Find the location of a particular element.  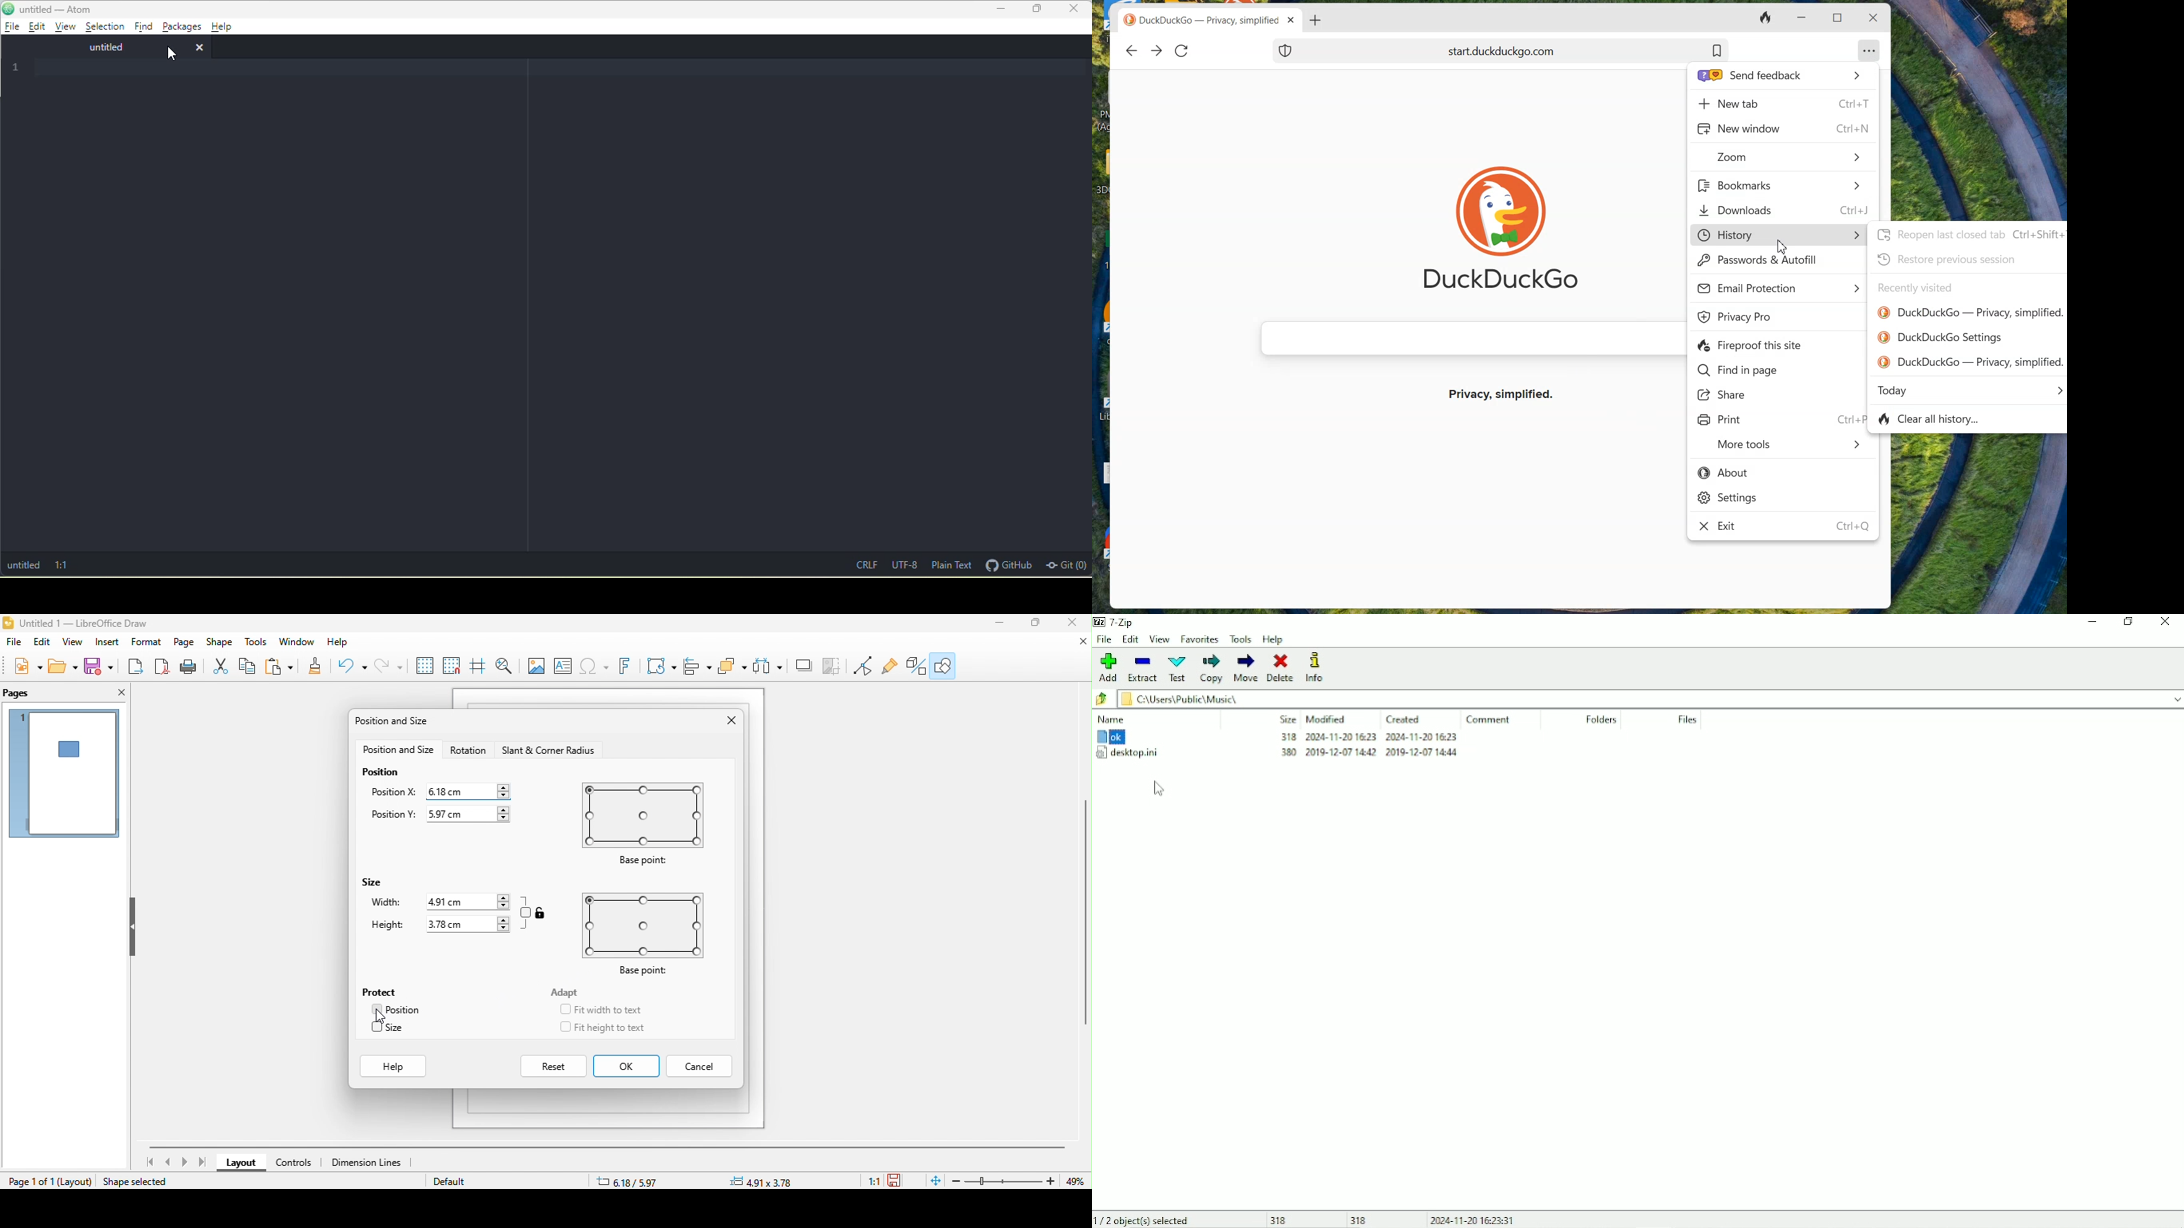

Reload is located at coordinates (1182, 50).